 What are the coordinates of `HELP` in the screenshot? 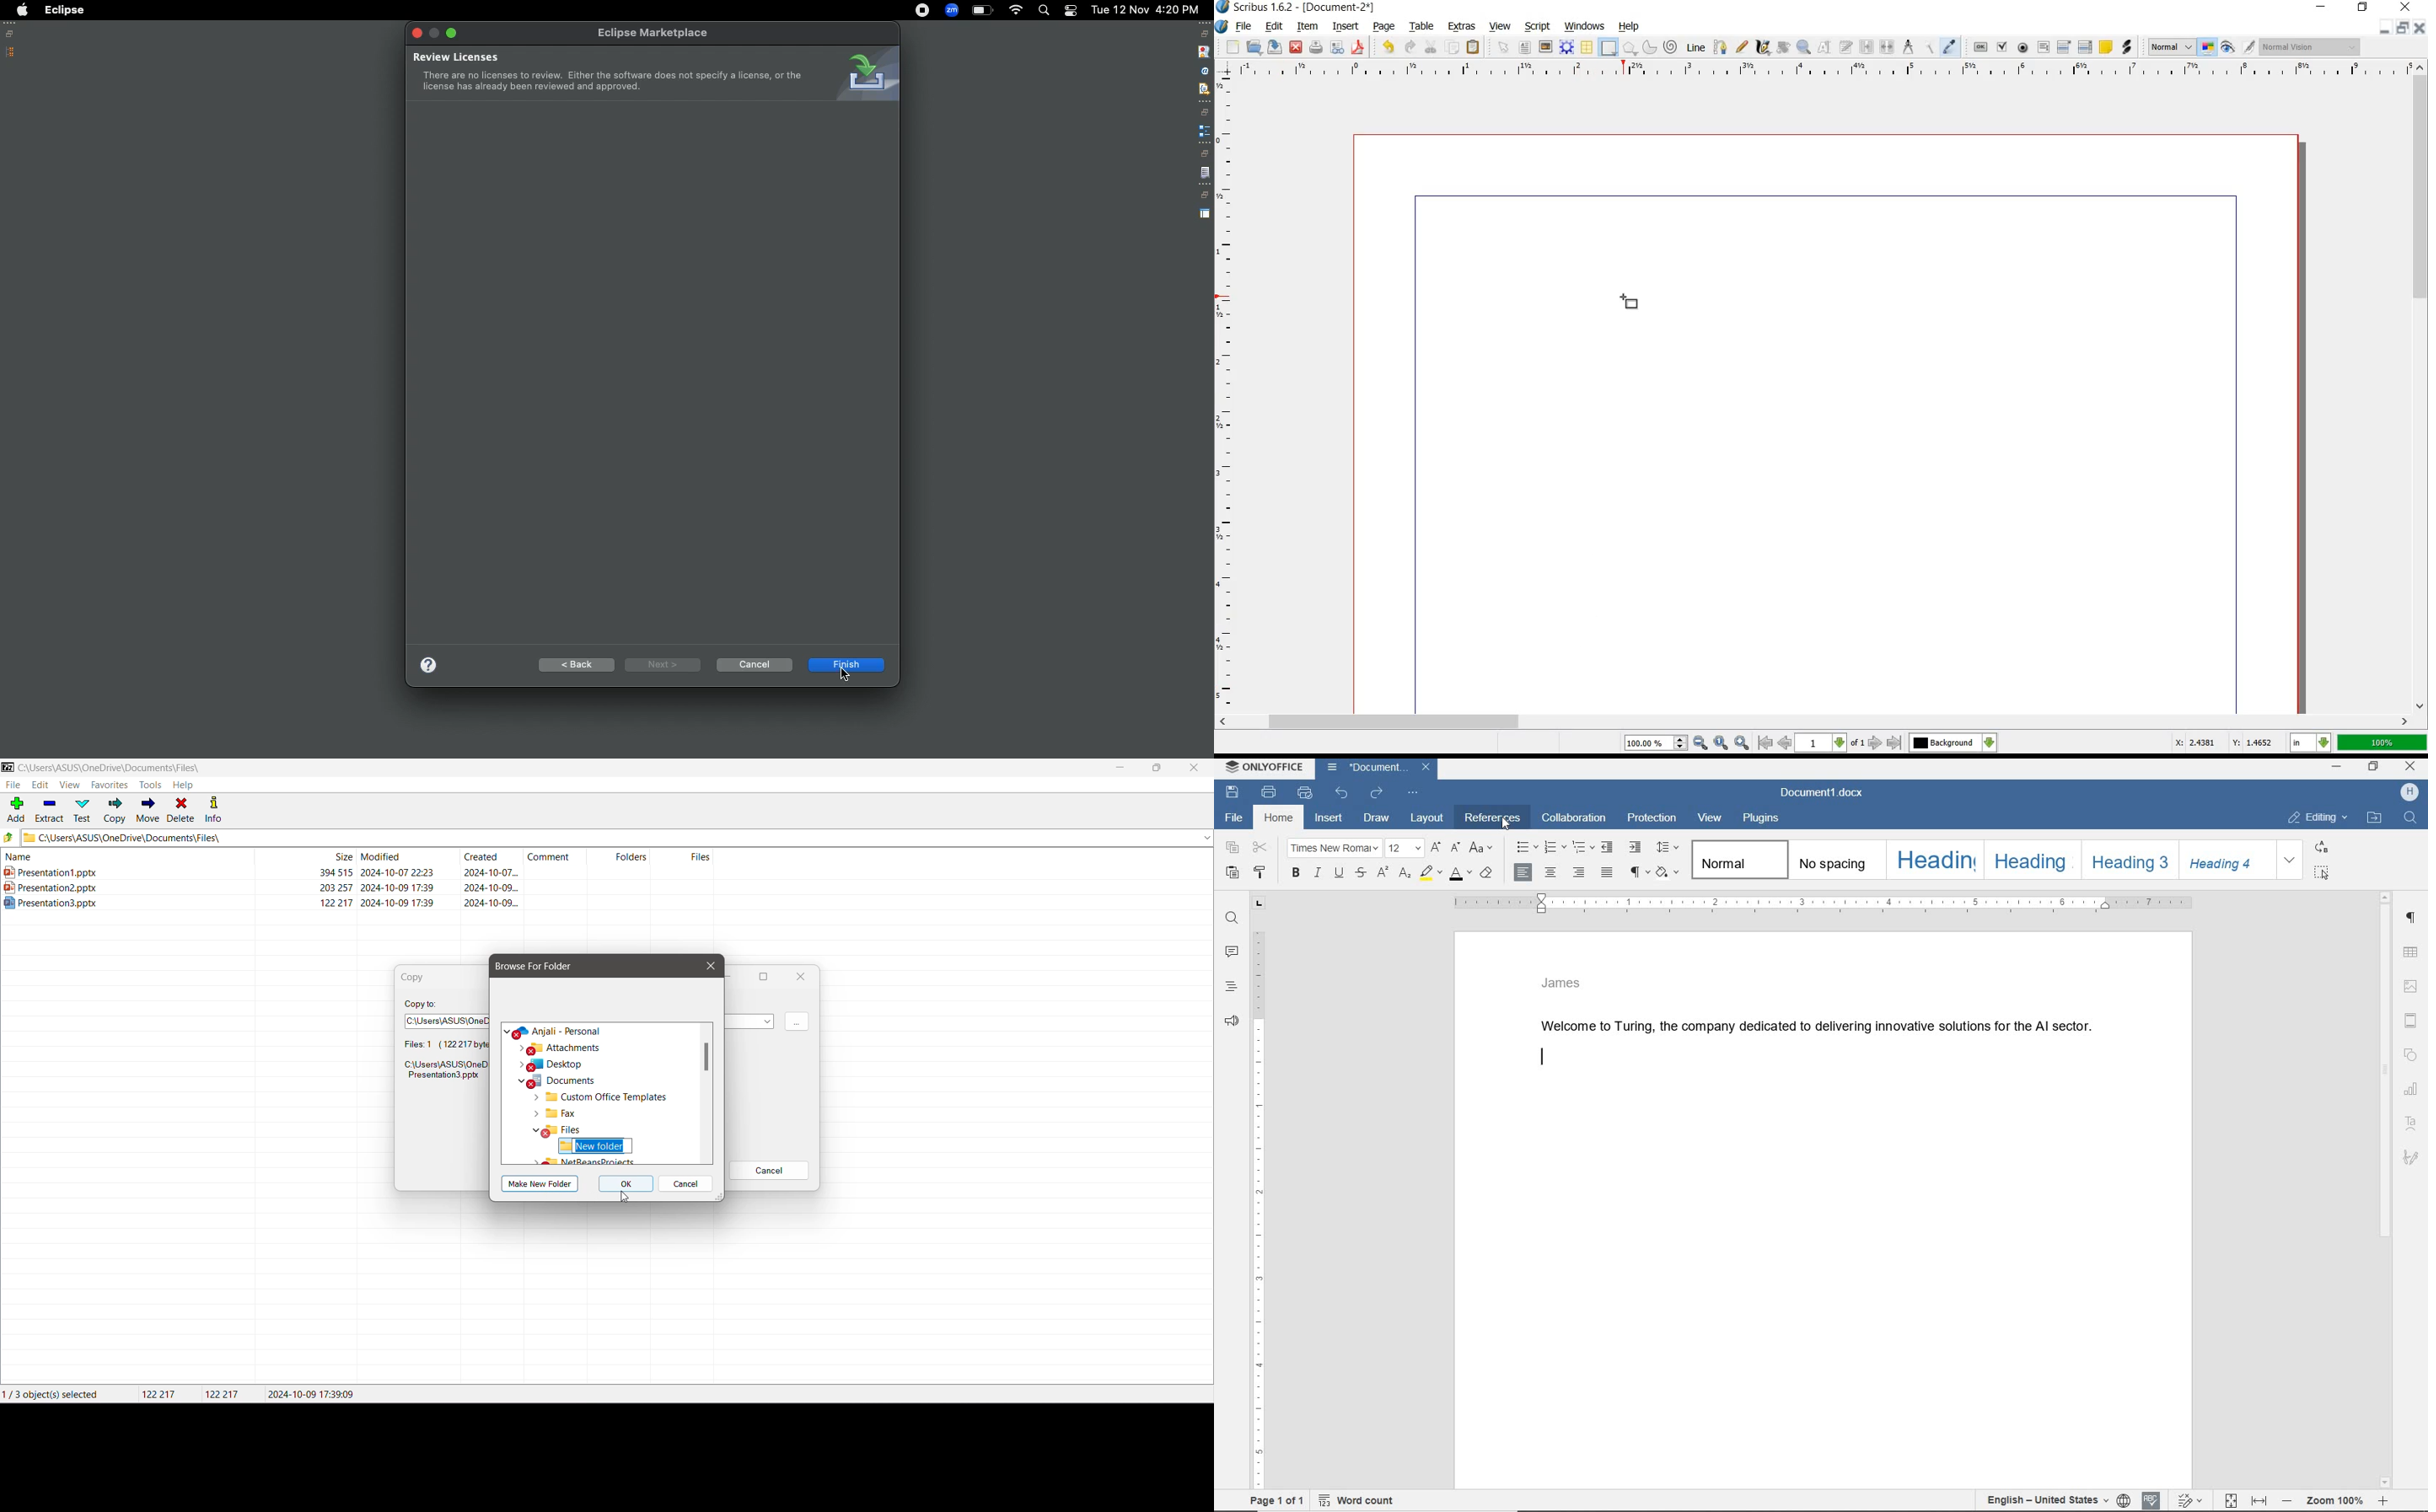 It's located at (1629, 27).